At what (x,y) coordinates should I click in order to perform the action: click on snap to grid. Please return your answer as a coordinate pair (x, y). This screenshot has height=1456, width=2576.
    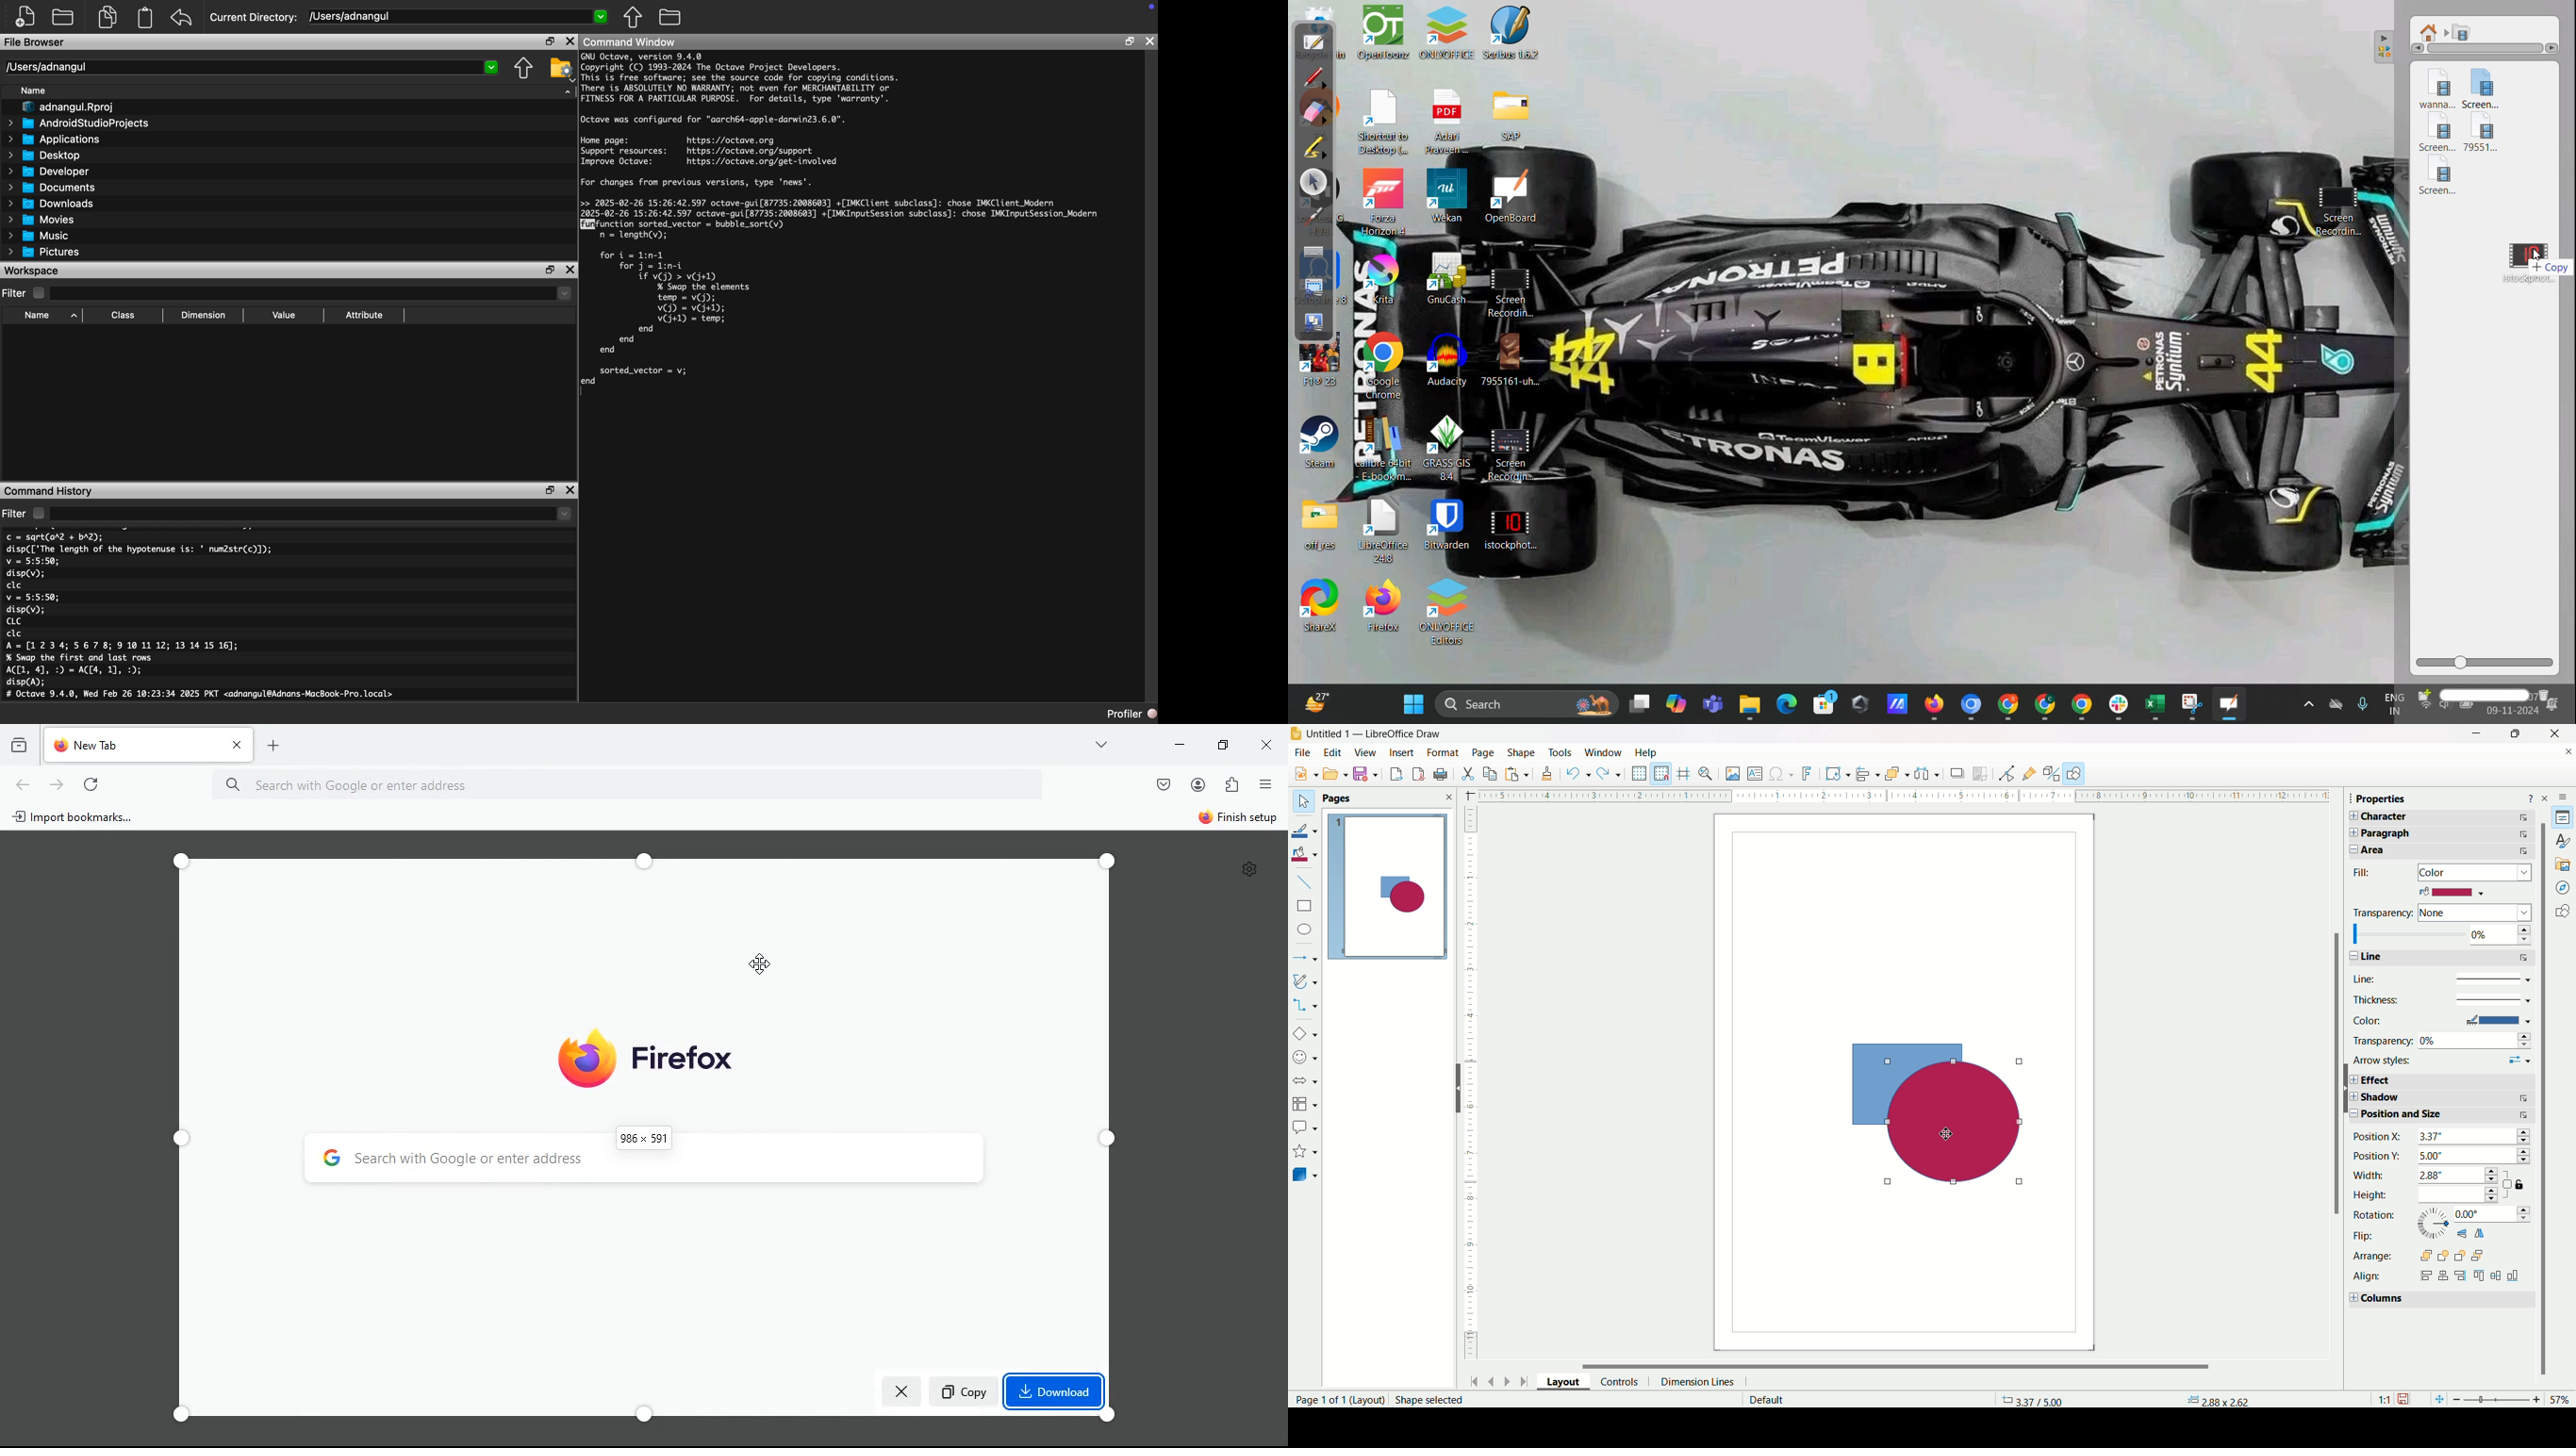
    Looking at the image, I should click on (1664, 773).